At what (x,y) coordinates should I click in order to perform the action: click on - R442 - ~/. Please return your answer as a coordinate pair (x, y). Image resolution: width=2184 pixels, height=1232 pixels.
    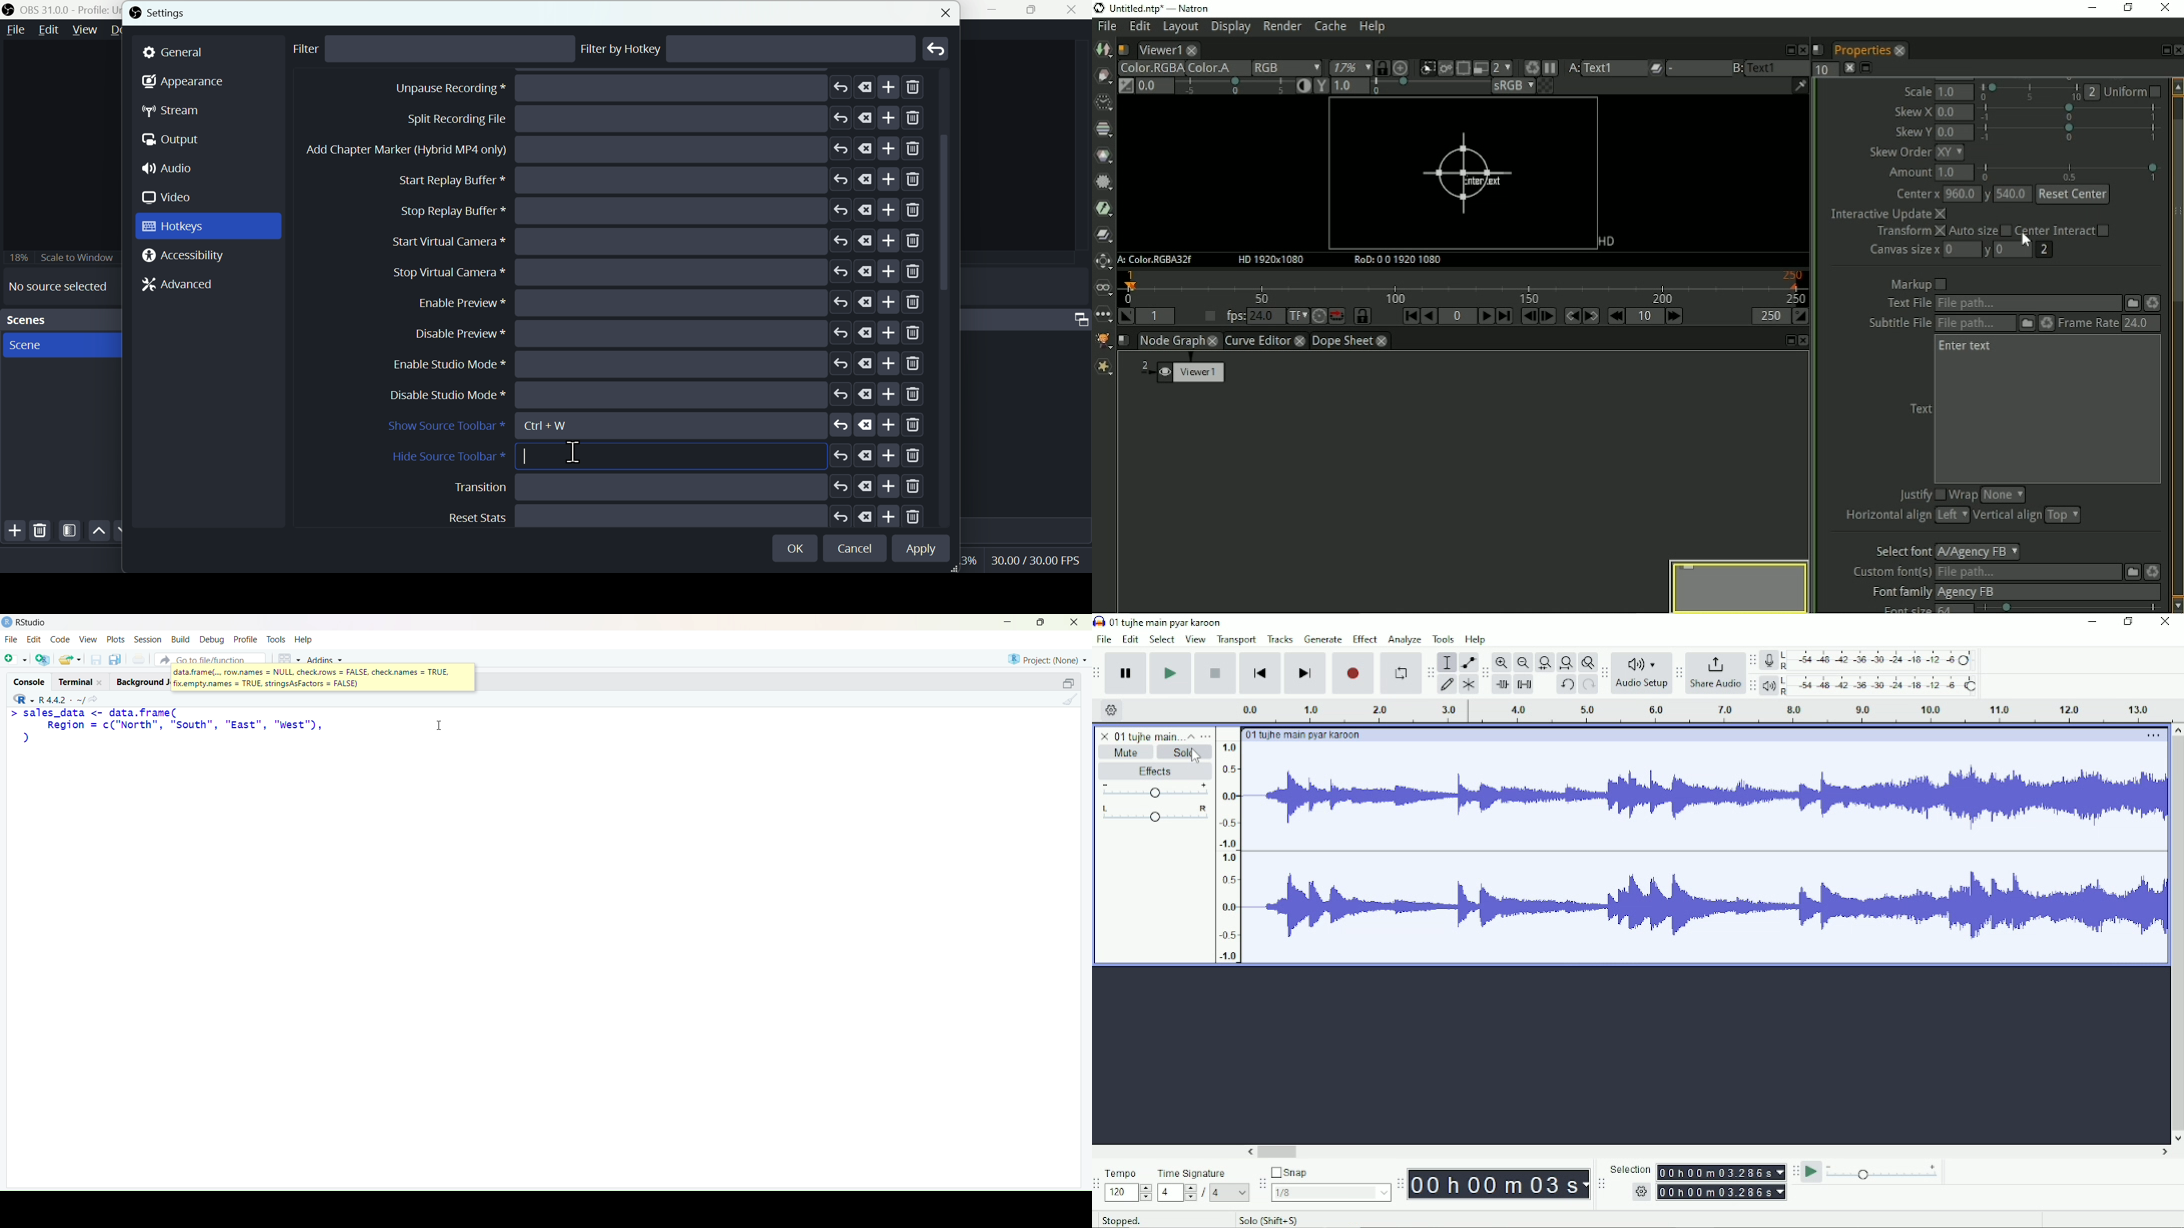
    Looking at the image, I should click on (63, 698).